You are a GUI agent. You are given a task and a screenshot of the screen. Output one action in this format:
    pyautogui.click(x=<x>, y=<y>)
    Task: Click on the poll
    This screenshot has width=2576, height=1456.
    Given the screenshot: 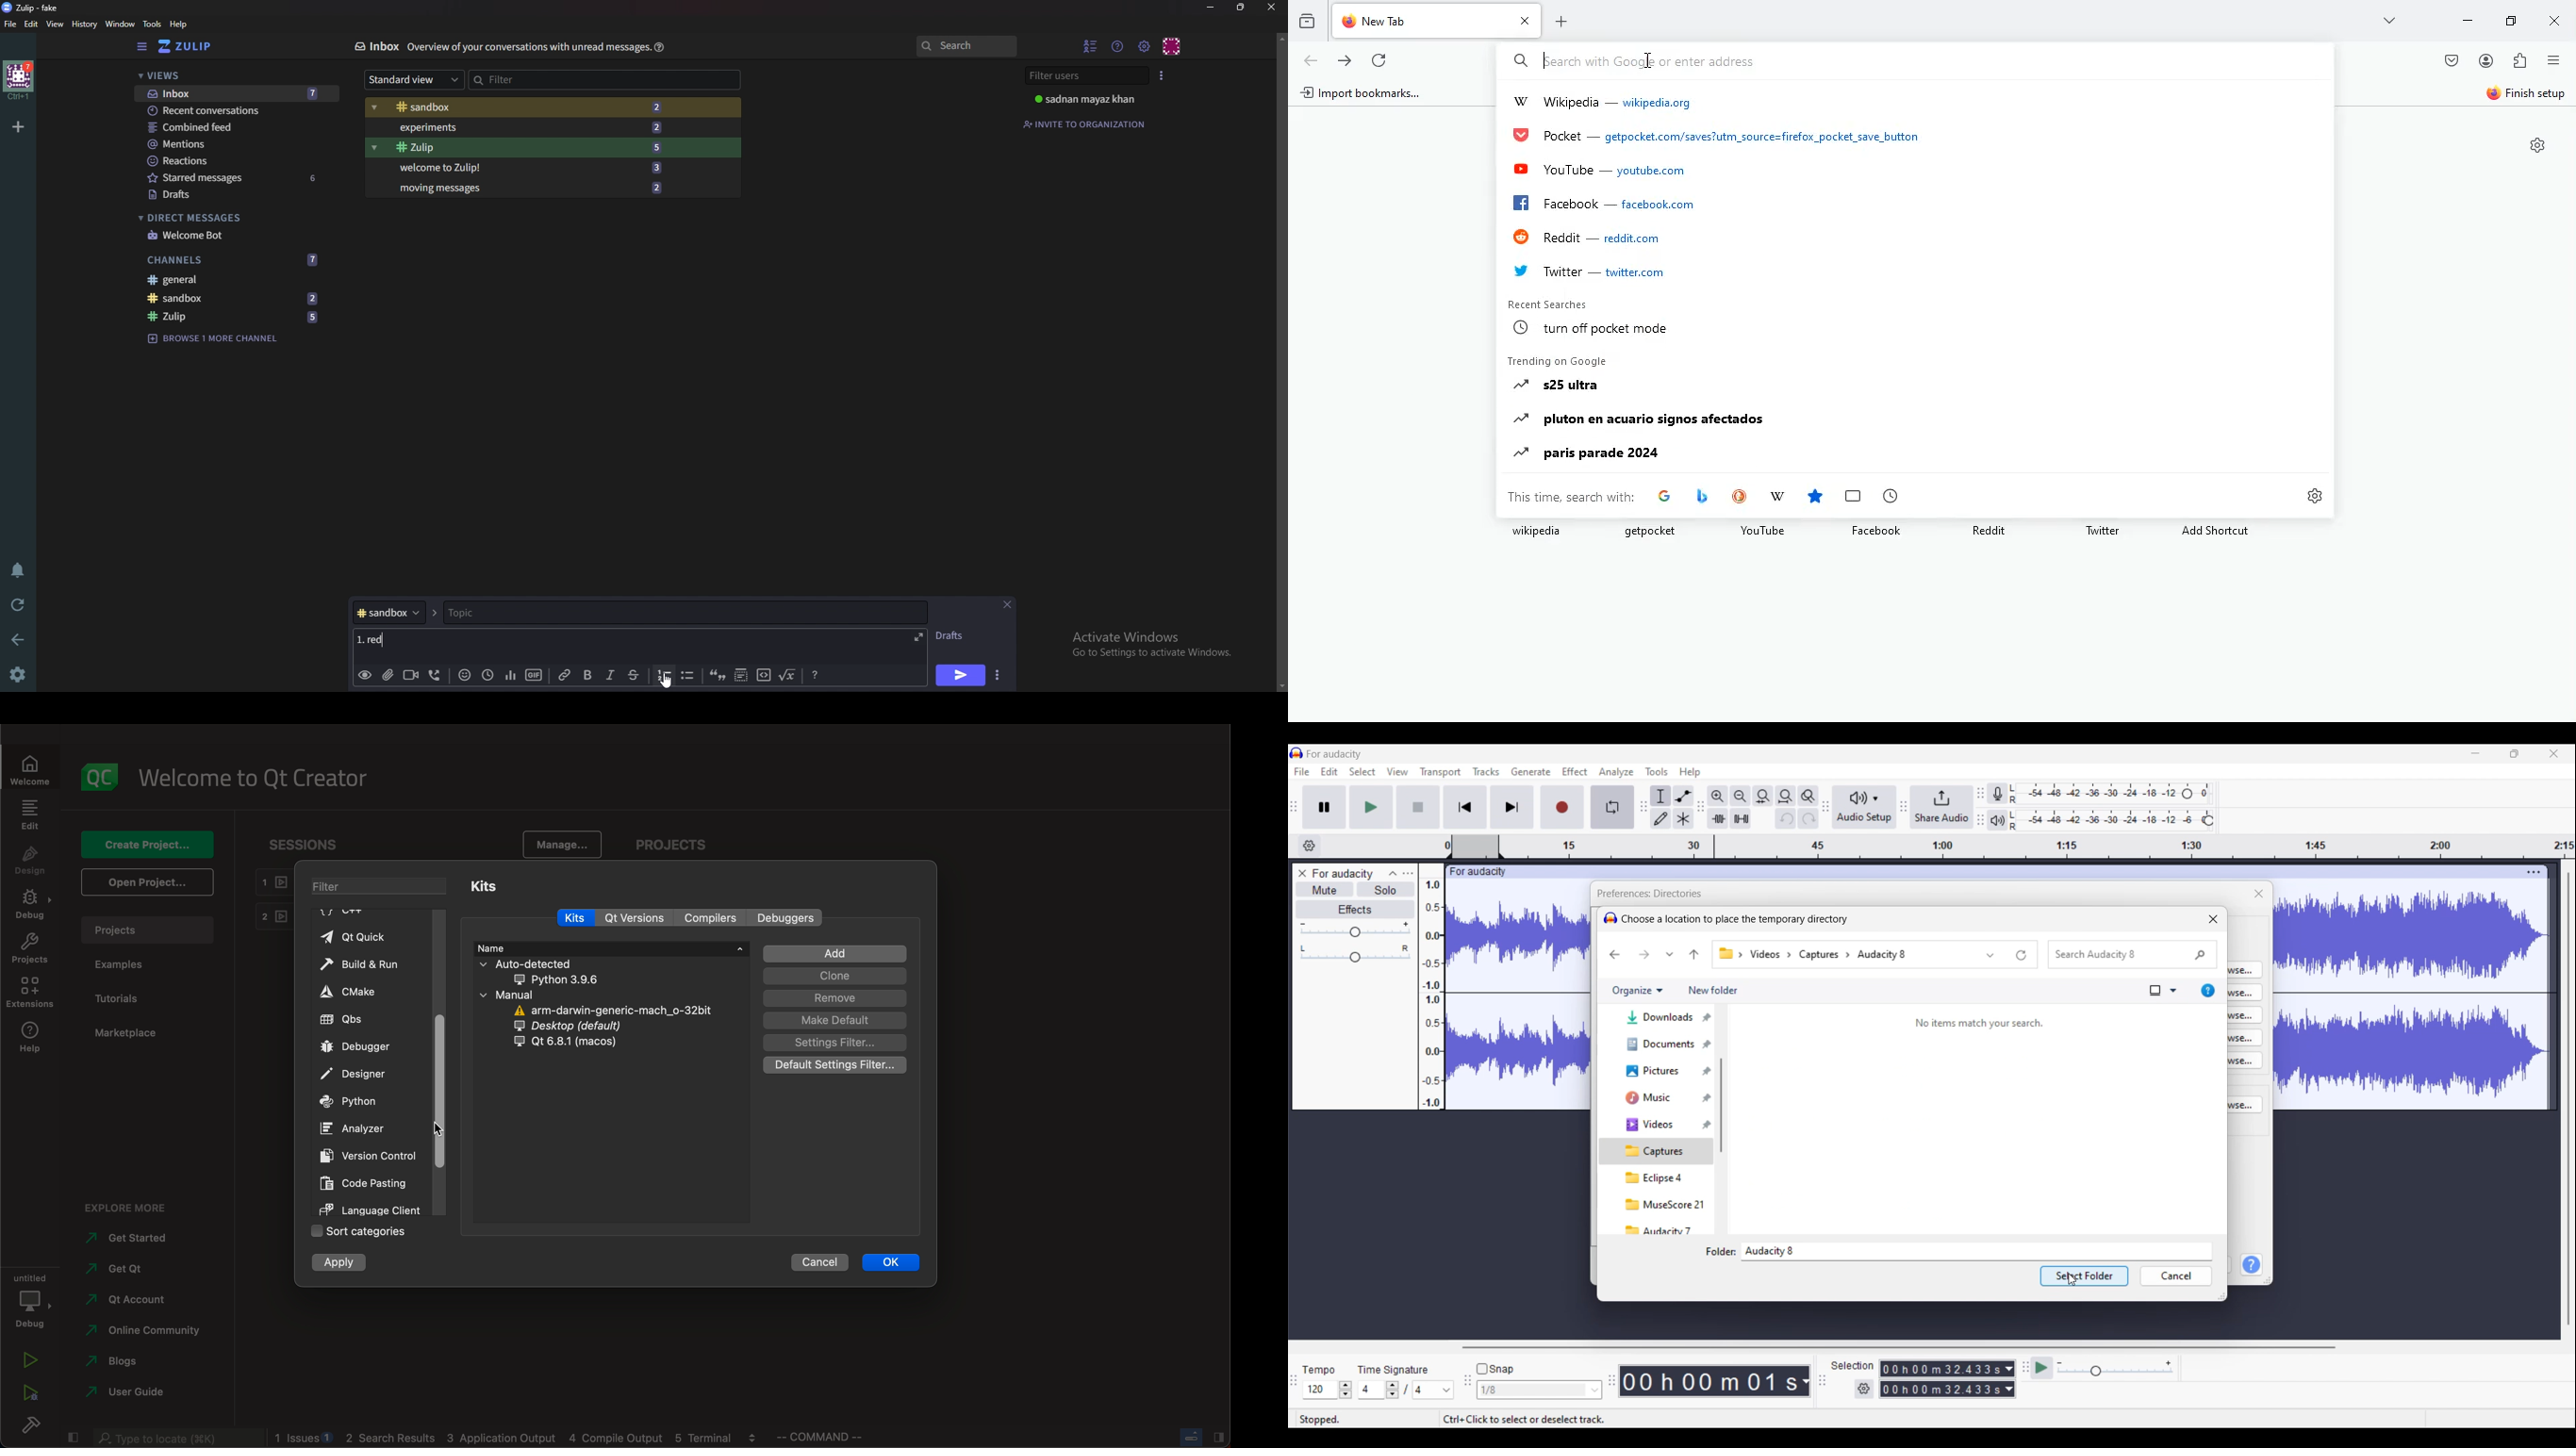 What is the action you would take?
    pyautogui.click(x=508, y=675)
    